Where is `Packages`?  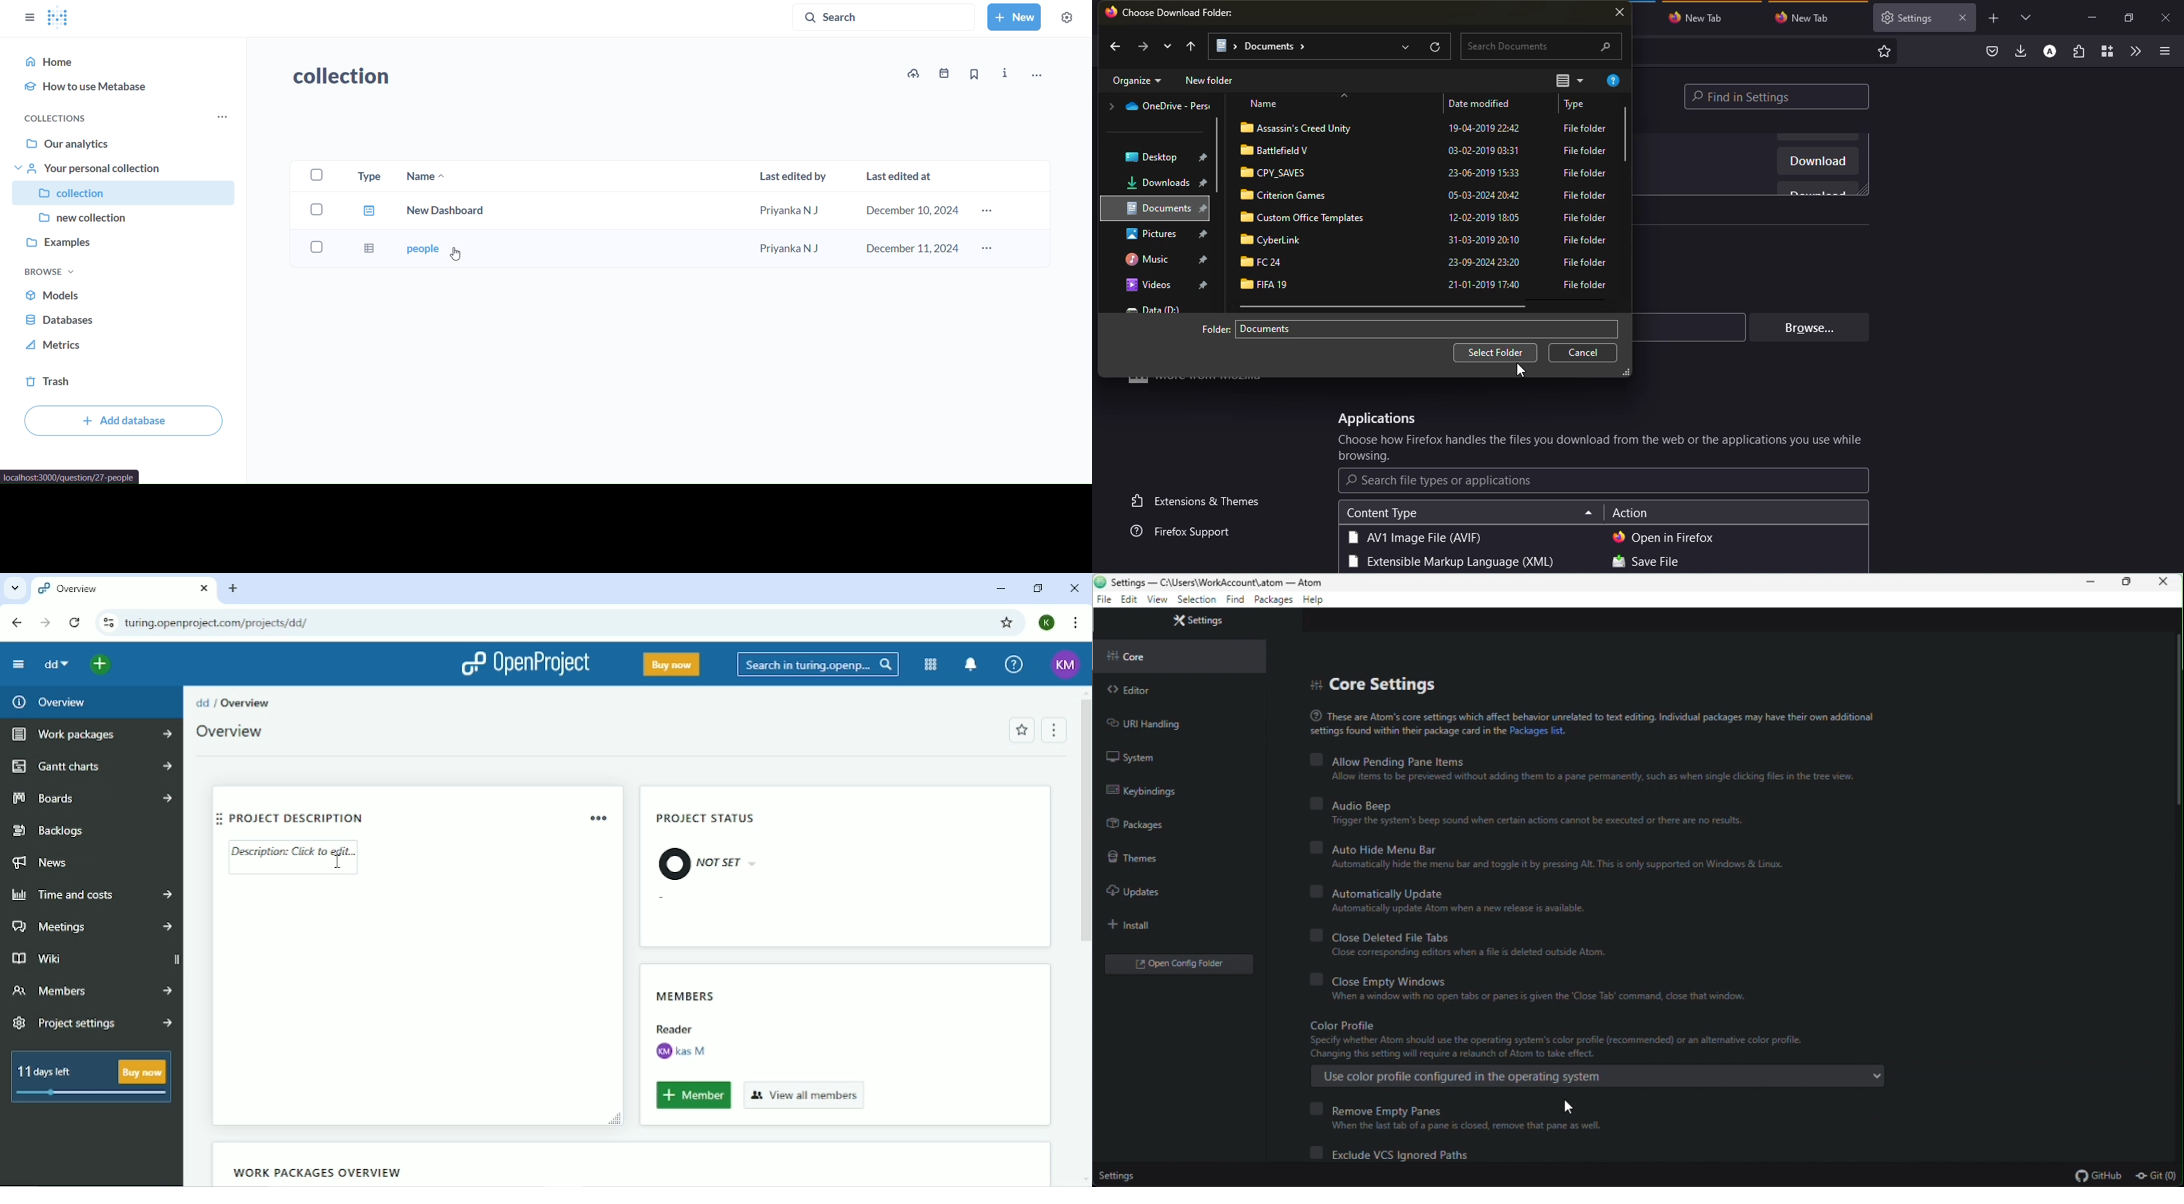
Packages is located at coordinates (1139, 821).